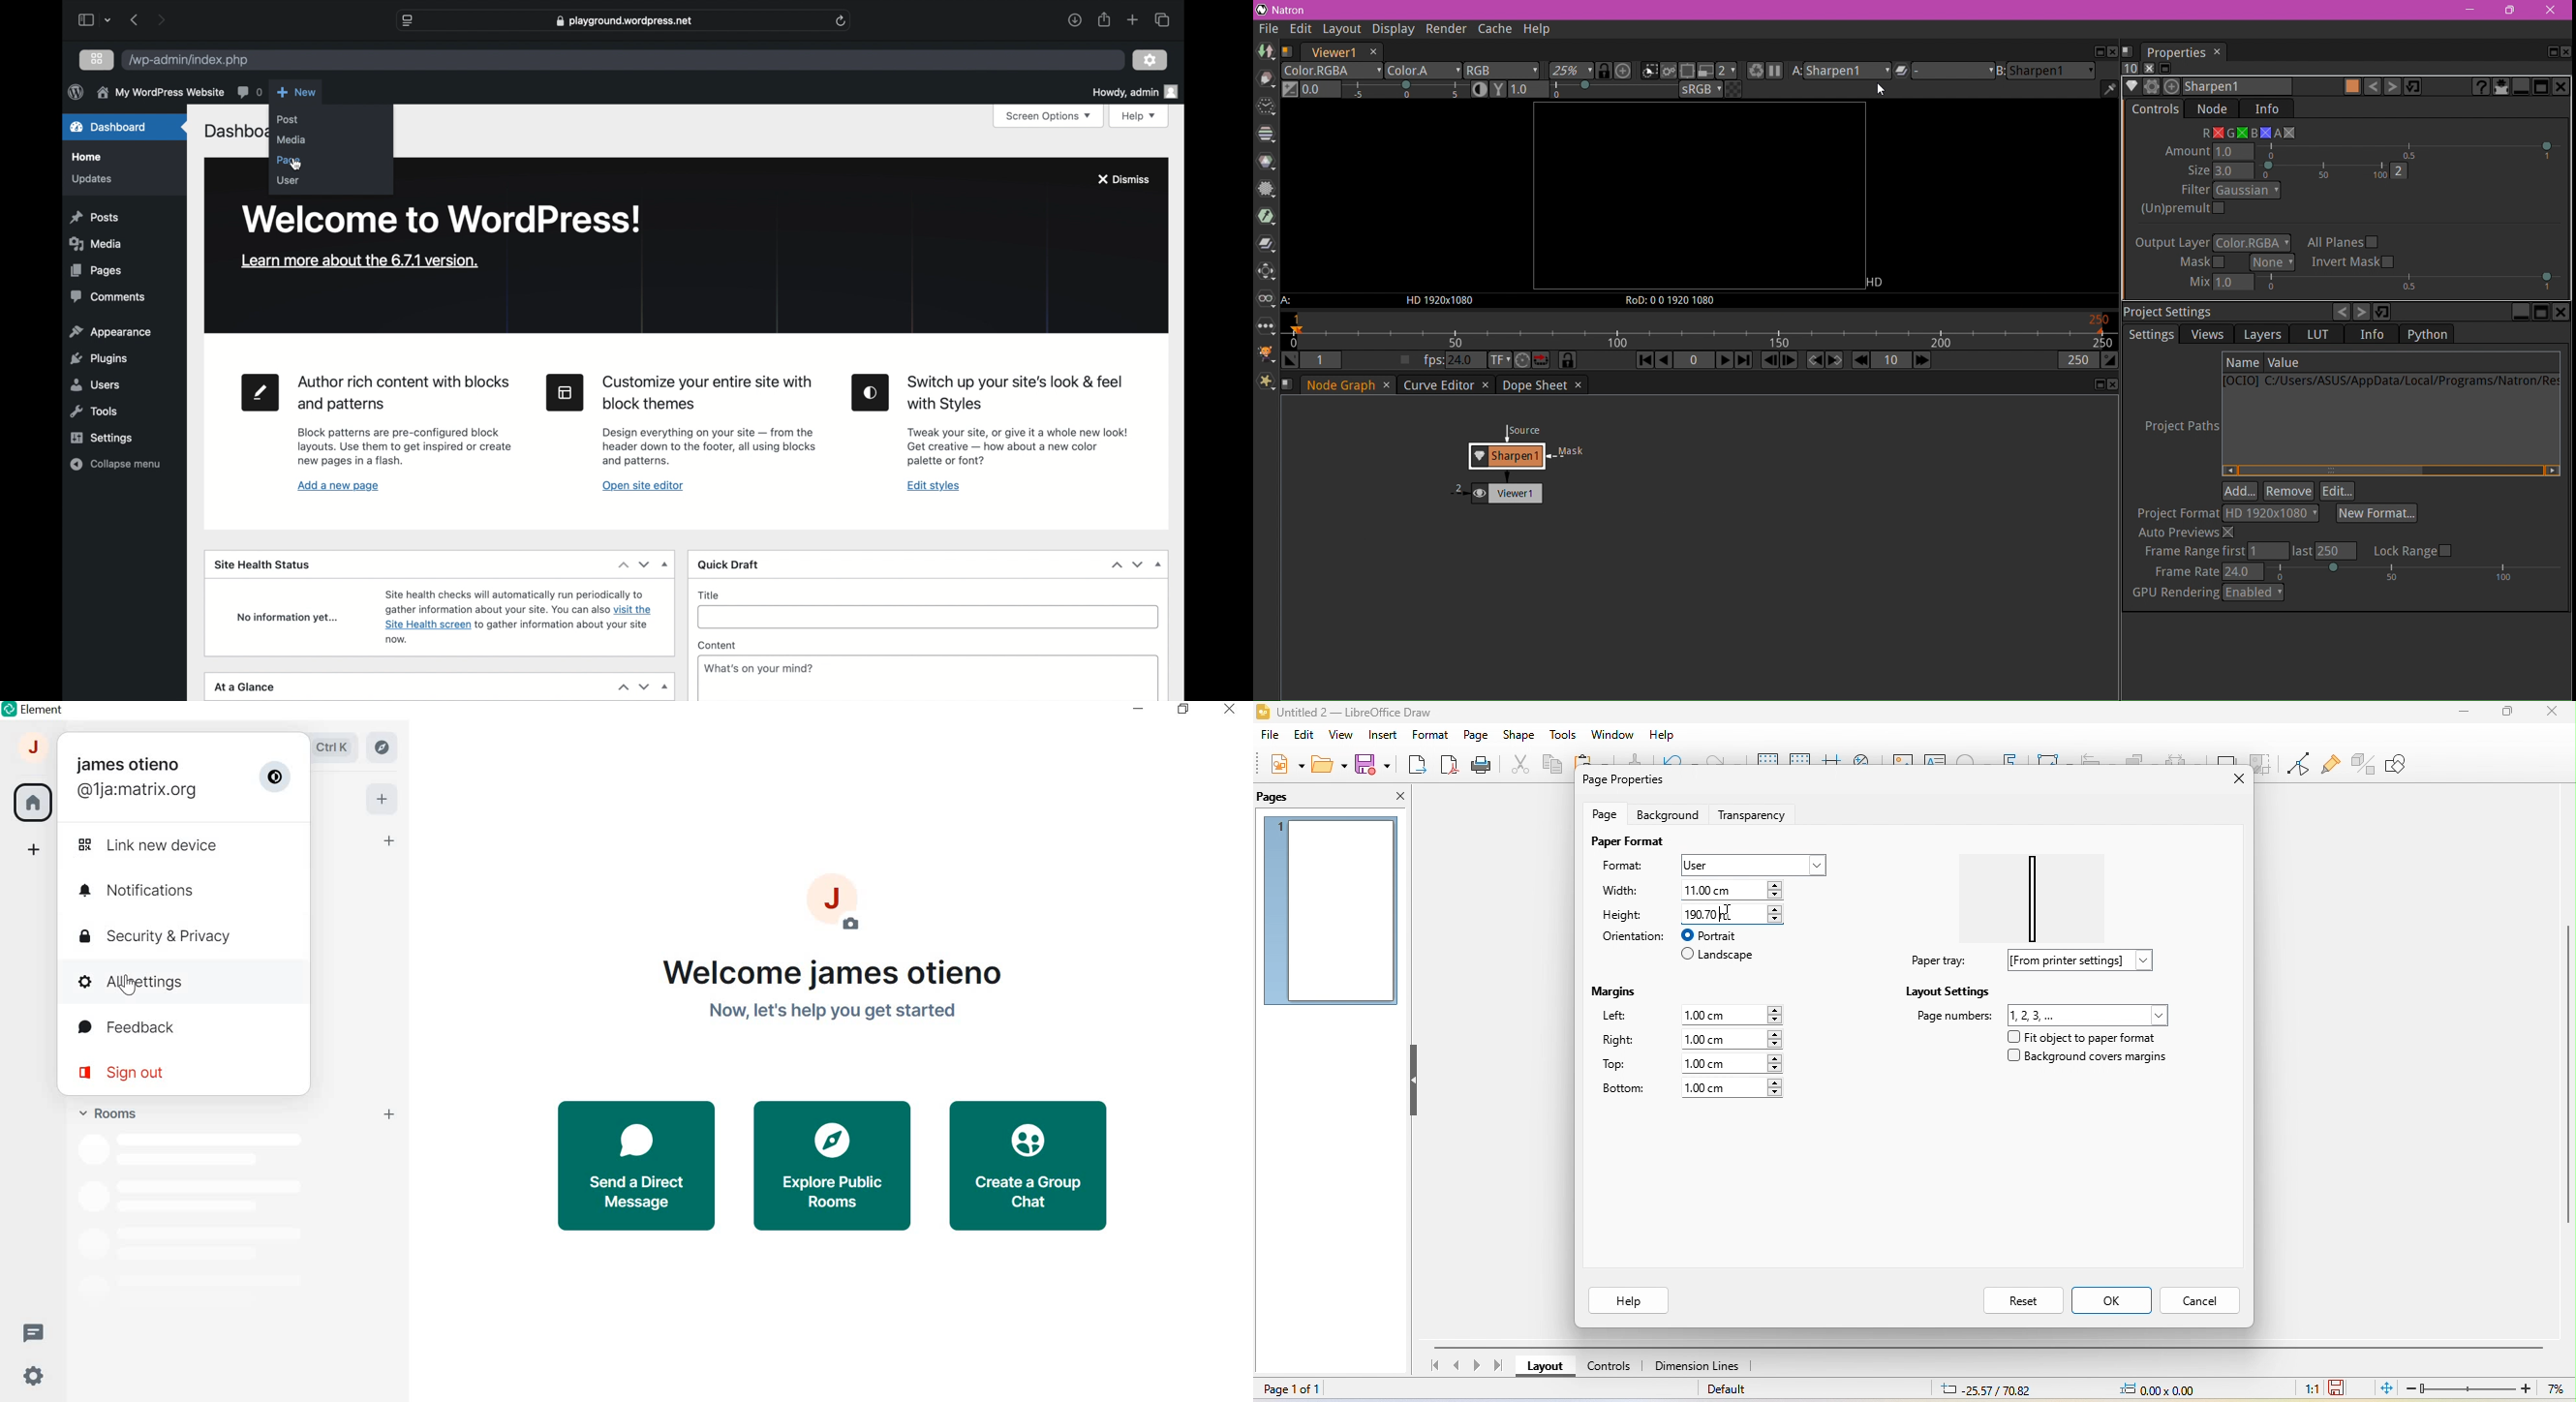 The width and height of the screenshot is (2576, 1428). I want to click on quick draft, so click(728, 566).